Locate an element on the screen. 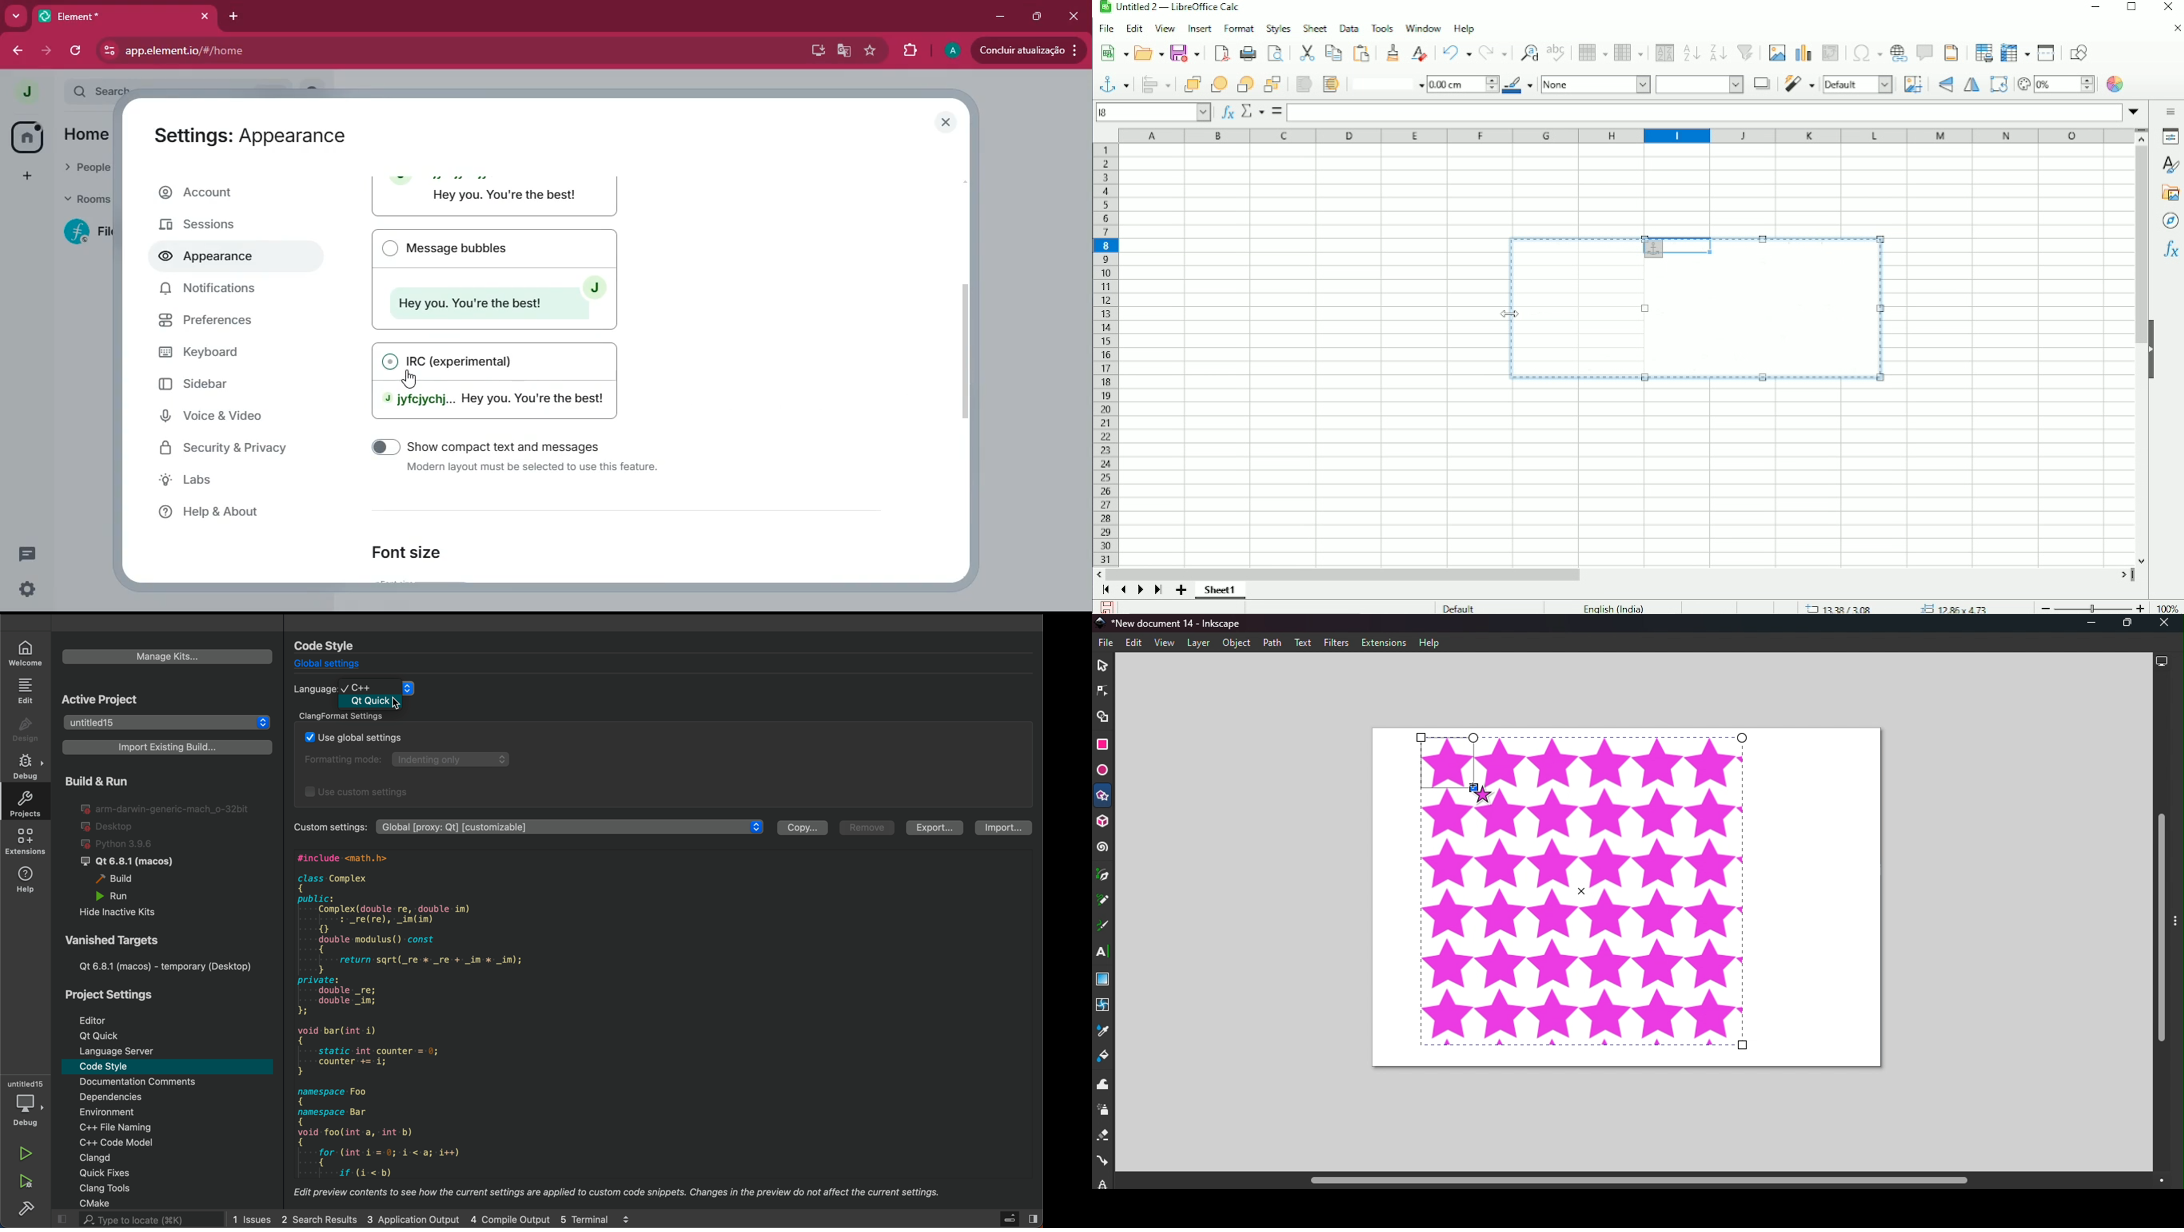 The height and width of the screenshot is (1232, 2184). Save is located at coordinates (1185, 54).